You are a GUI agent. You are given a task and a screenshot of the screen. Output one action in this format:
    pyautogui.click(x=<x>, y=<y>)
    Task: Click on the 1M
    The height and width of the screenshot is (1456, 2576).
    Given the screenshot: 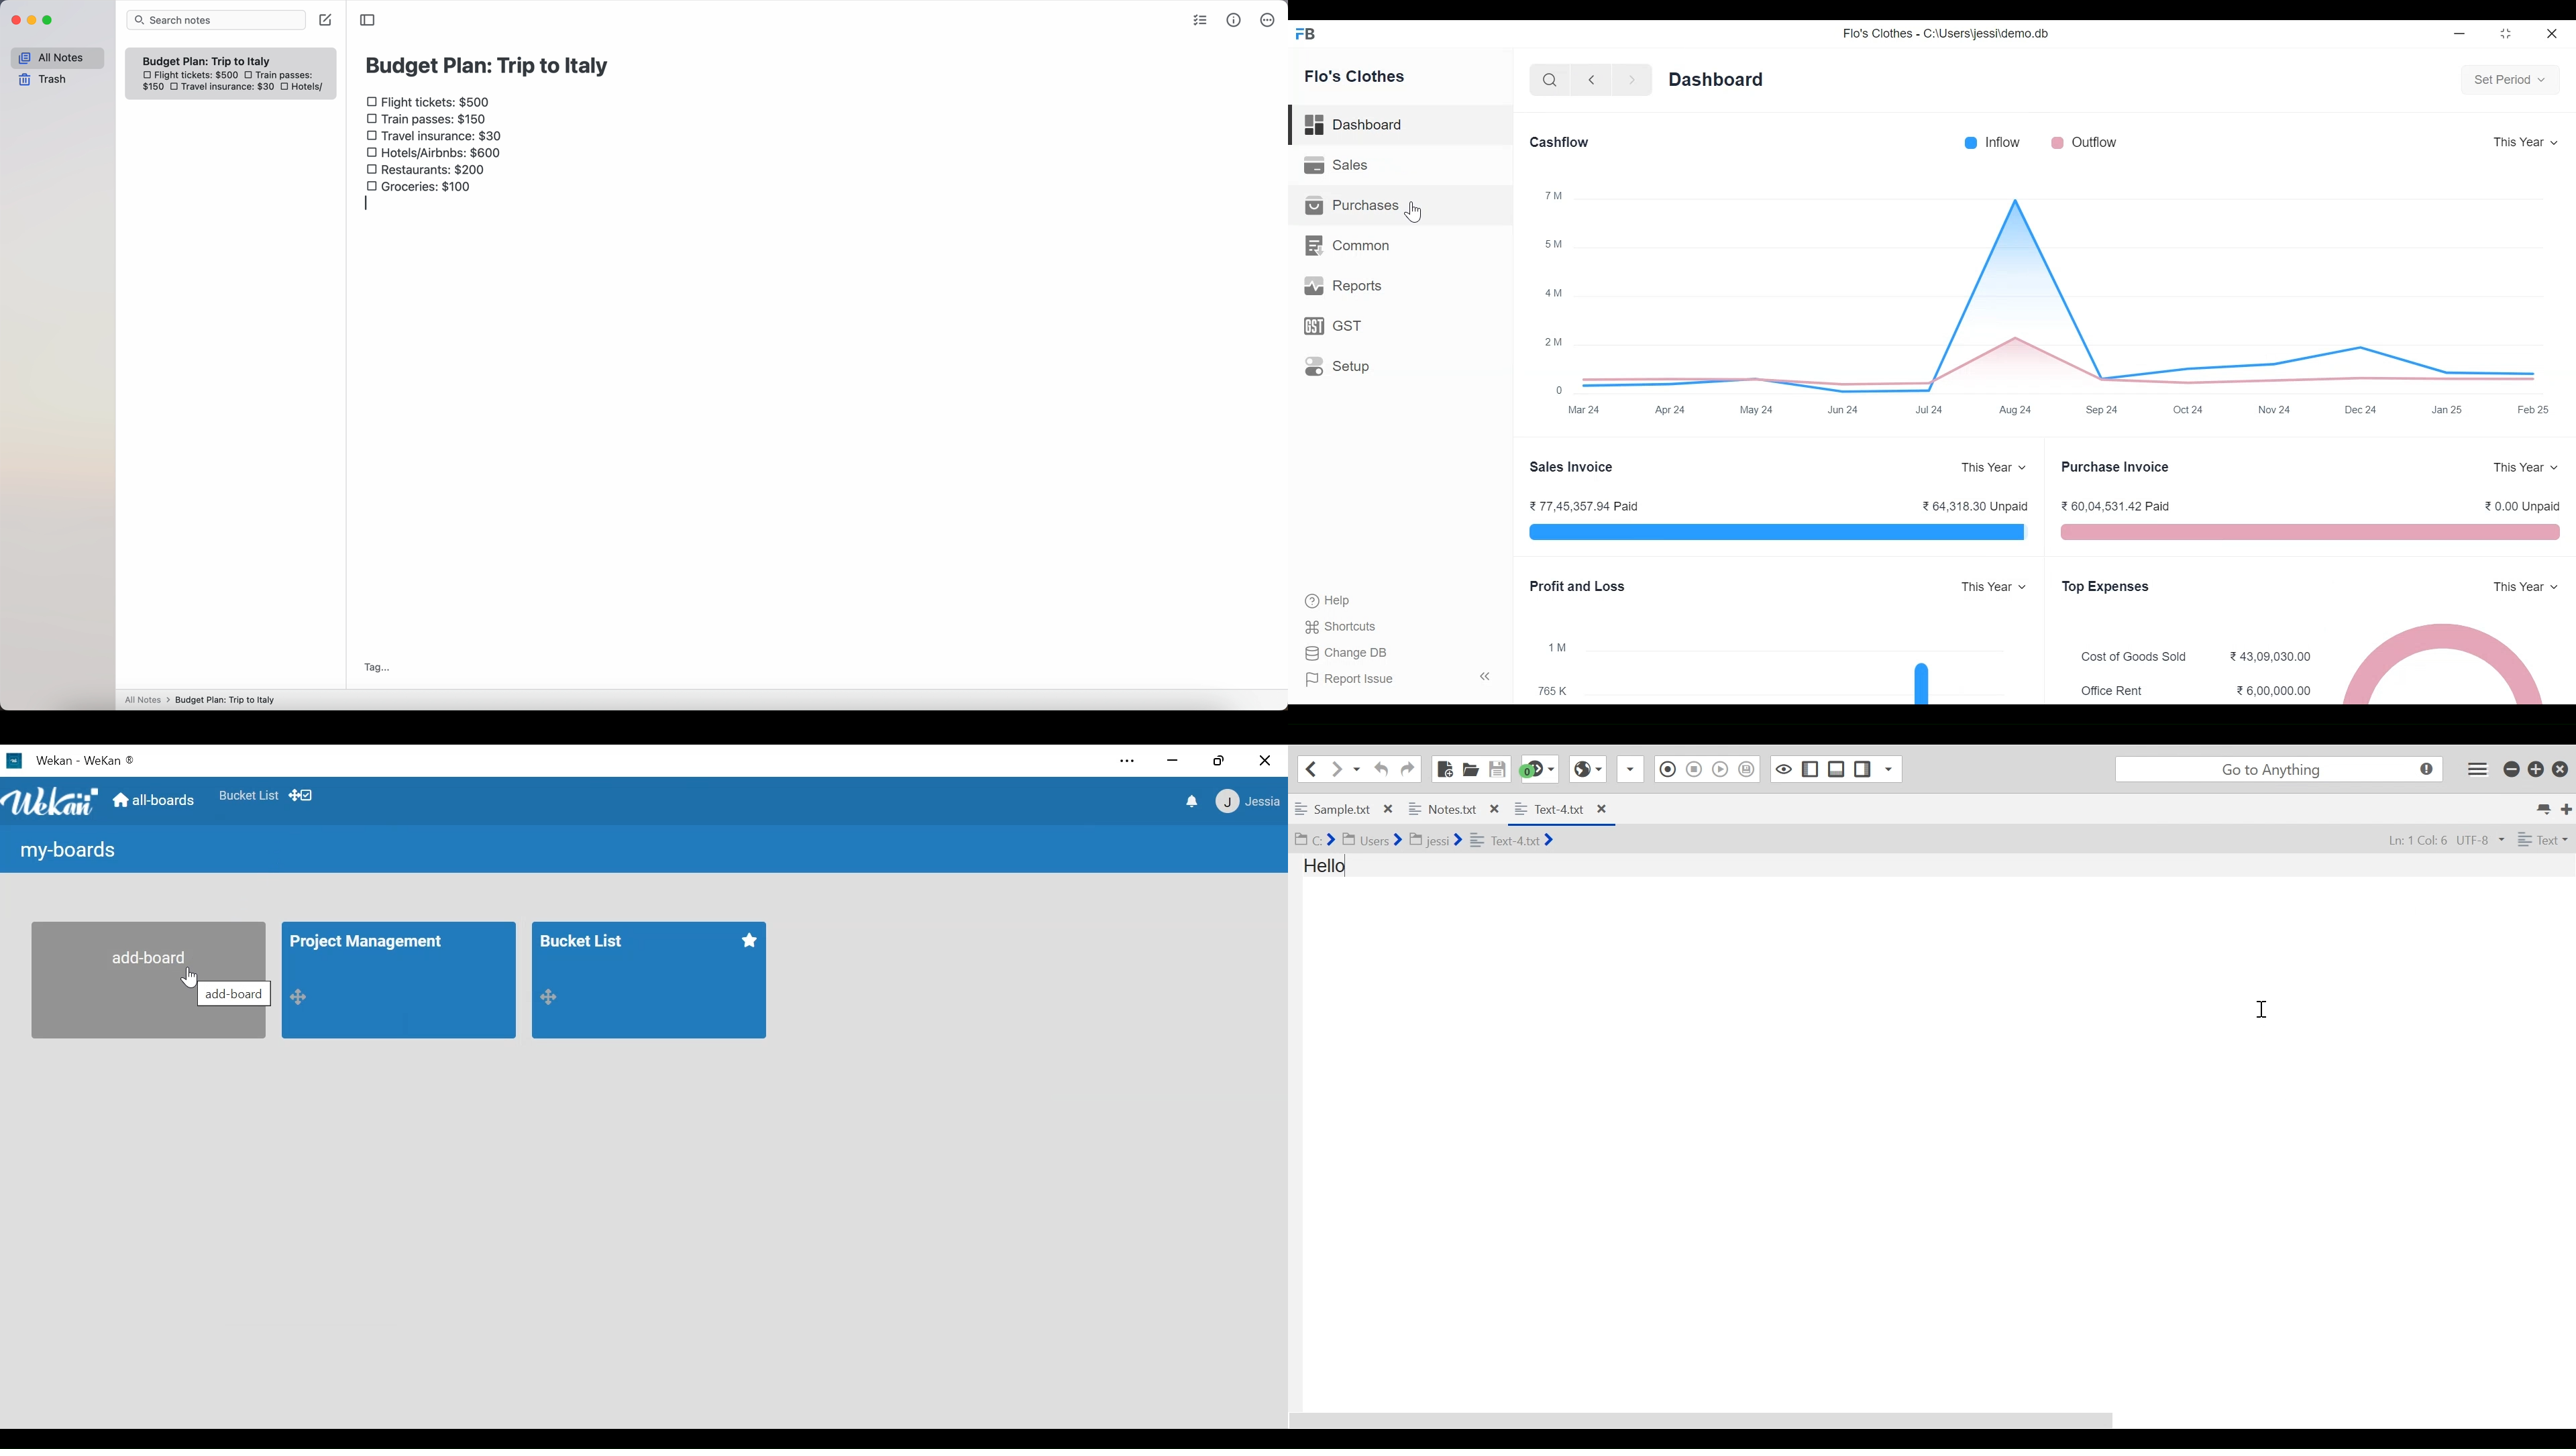 What is the action you would take?
    pyautogui.click(x=1555, y=647)
    